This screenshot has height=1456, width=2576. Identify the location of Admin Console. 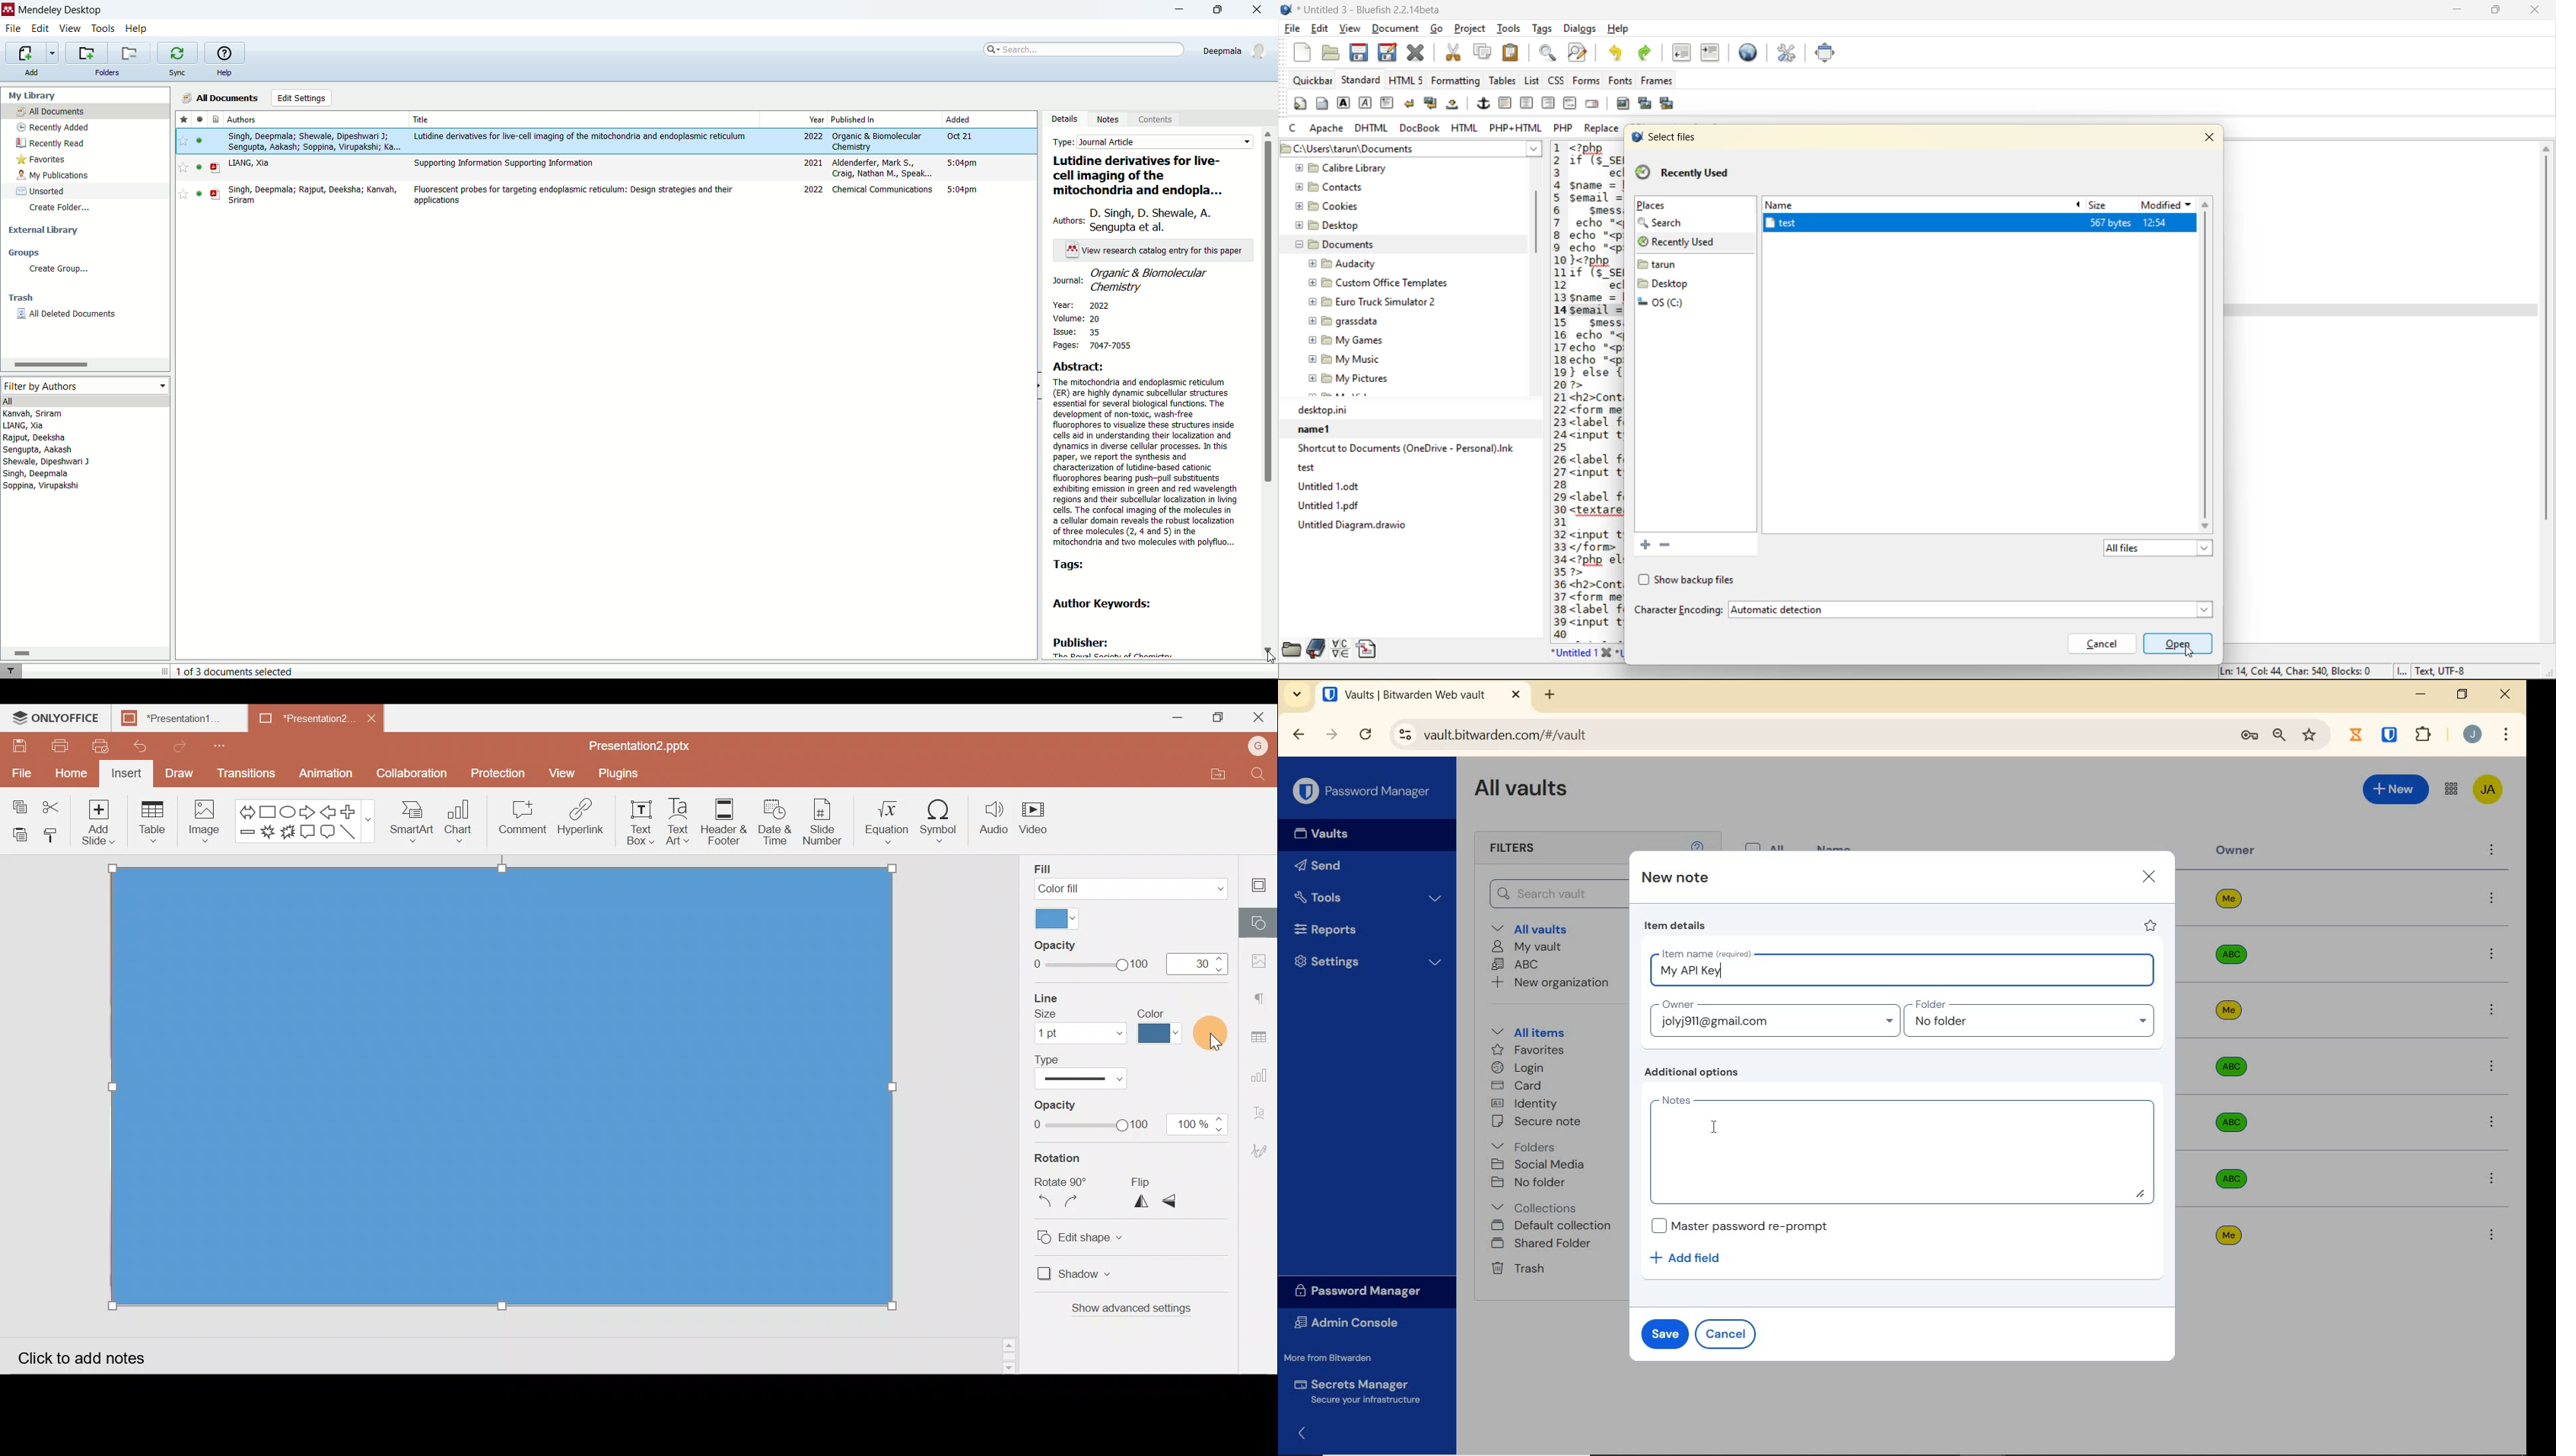
(1352, 1323).